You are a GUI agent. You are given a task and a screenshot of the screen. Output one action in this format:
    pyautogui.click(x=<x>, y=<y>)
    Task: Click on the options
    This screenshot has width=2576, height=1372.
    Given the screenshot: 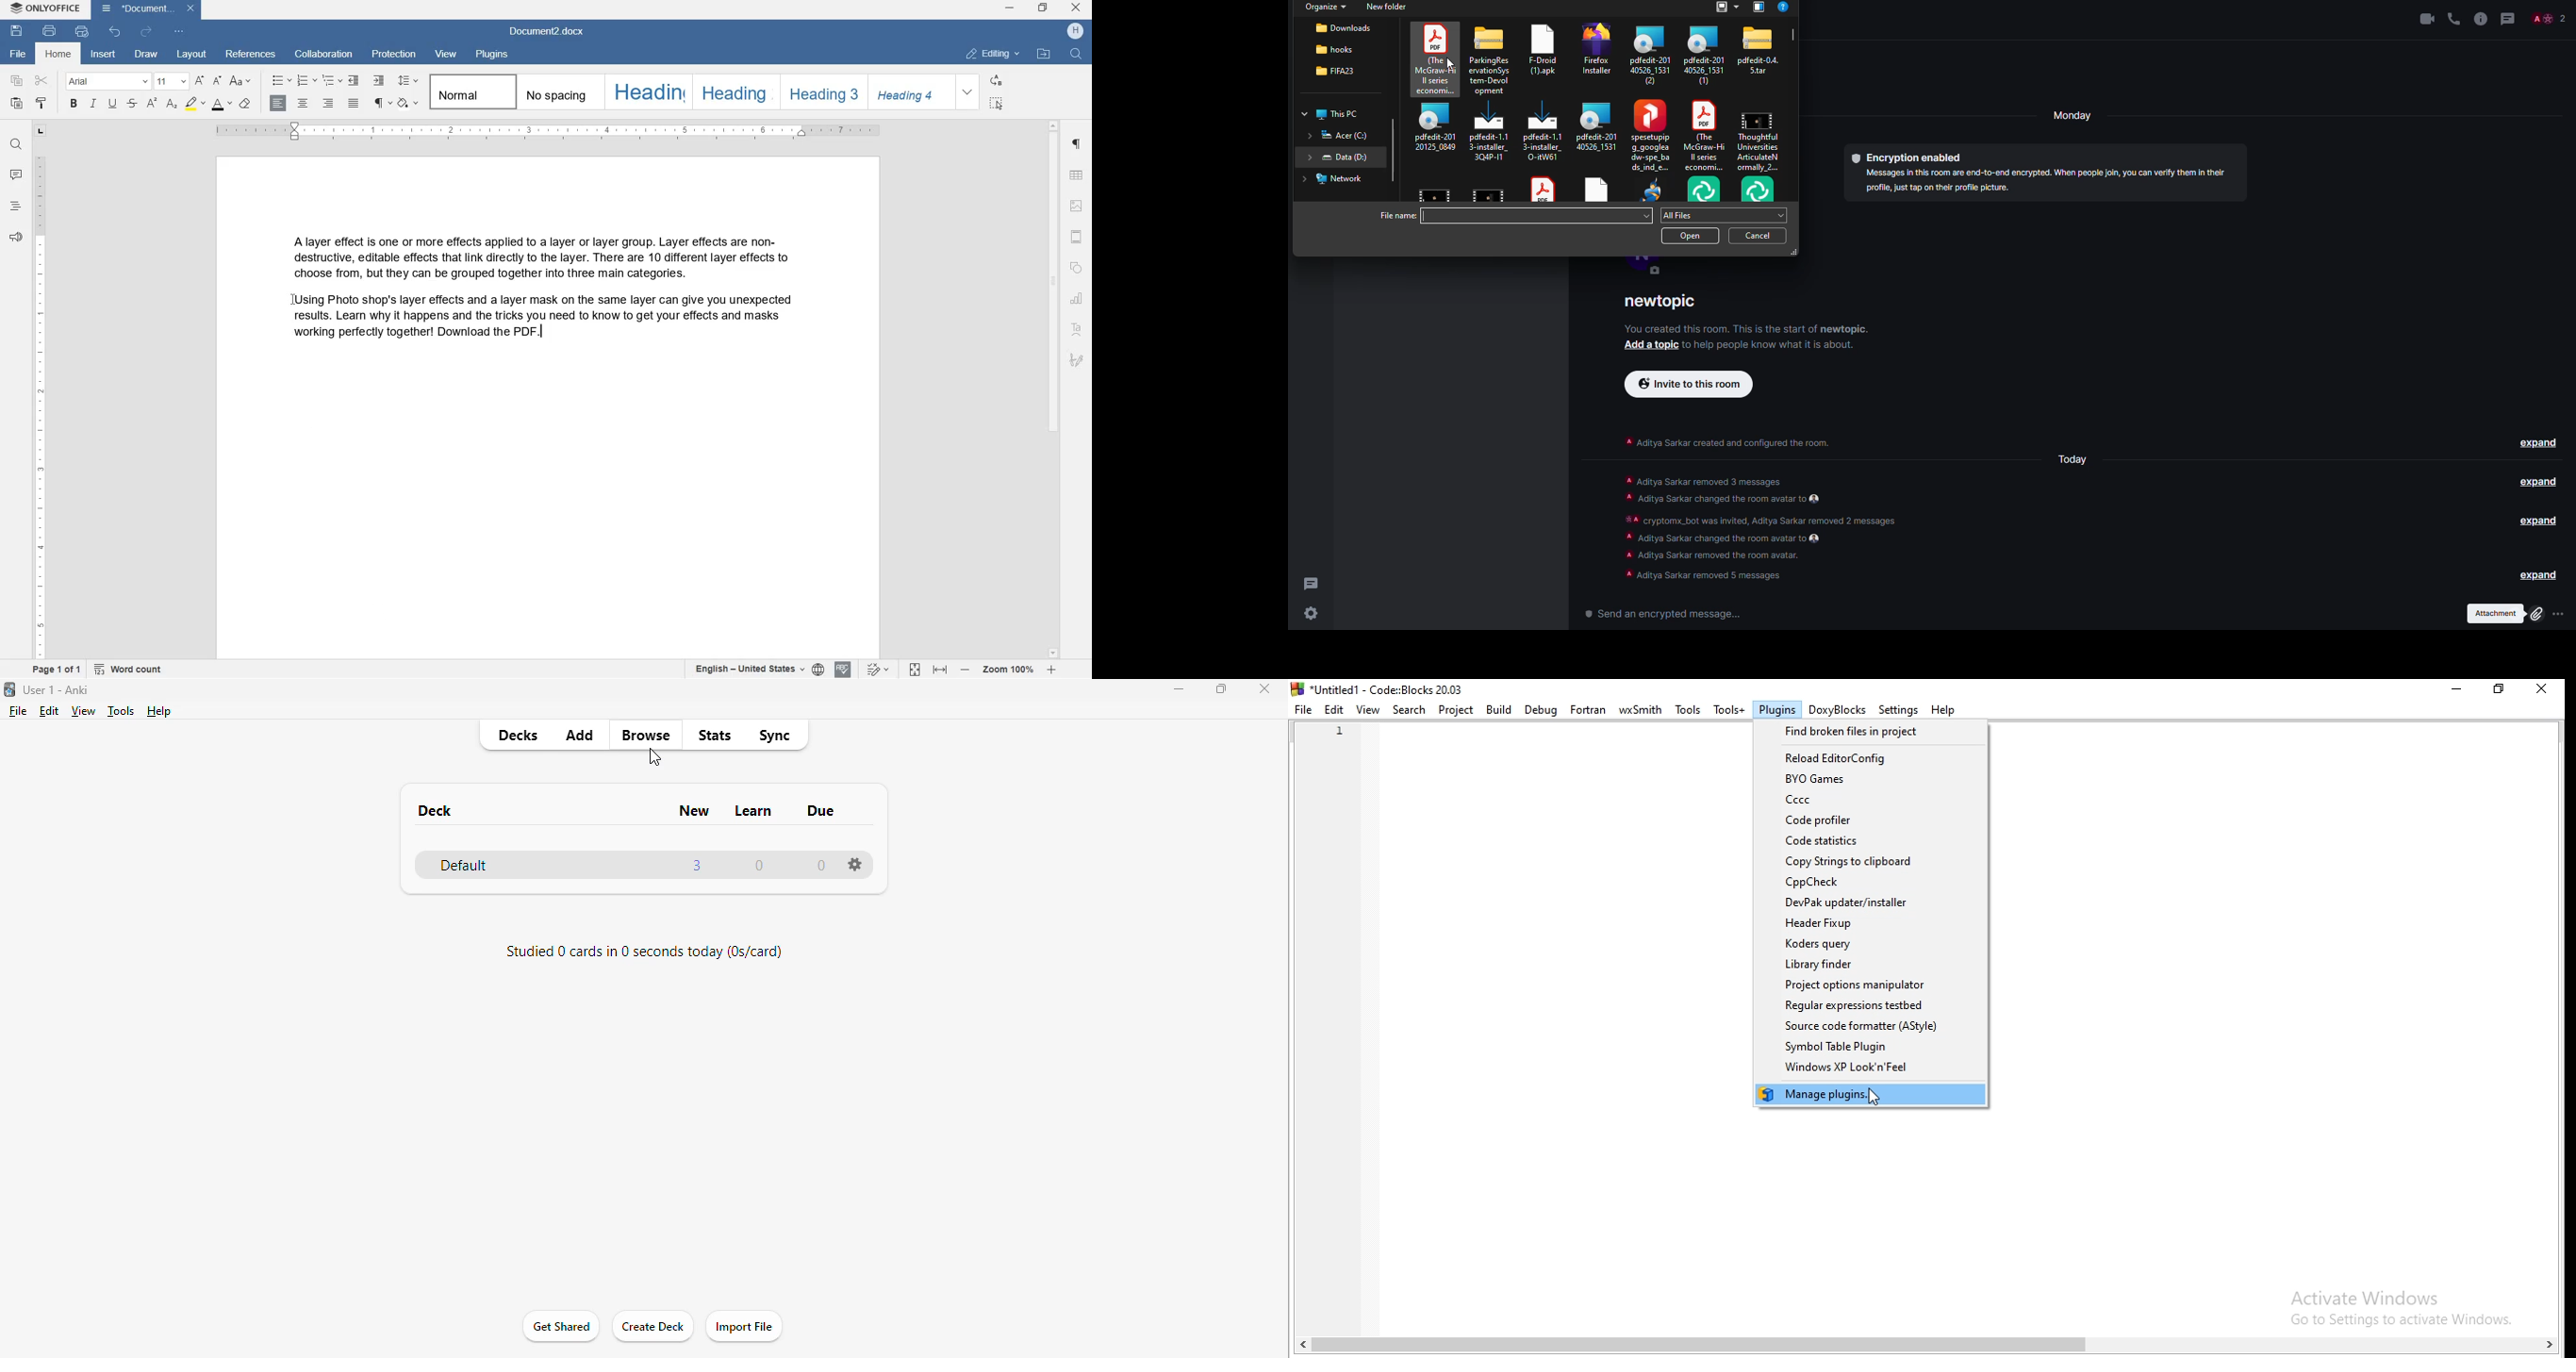 What is the action you would take?
    pyautogui.click(x=855, y=864)
    